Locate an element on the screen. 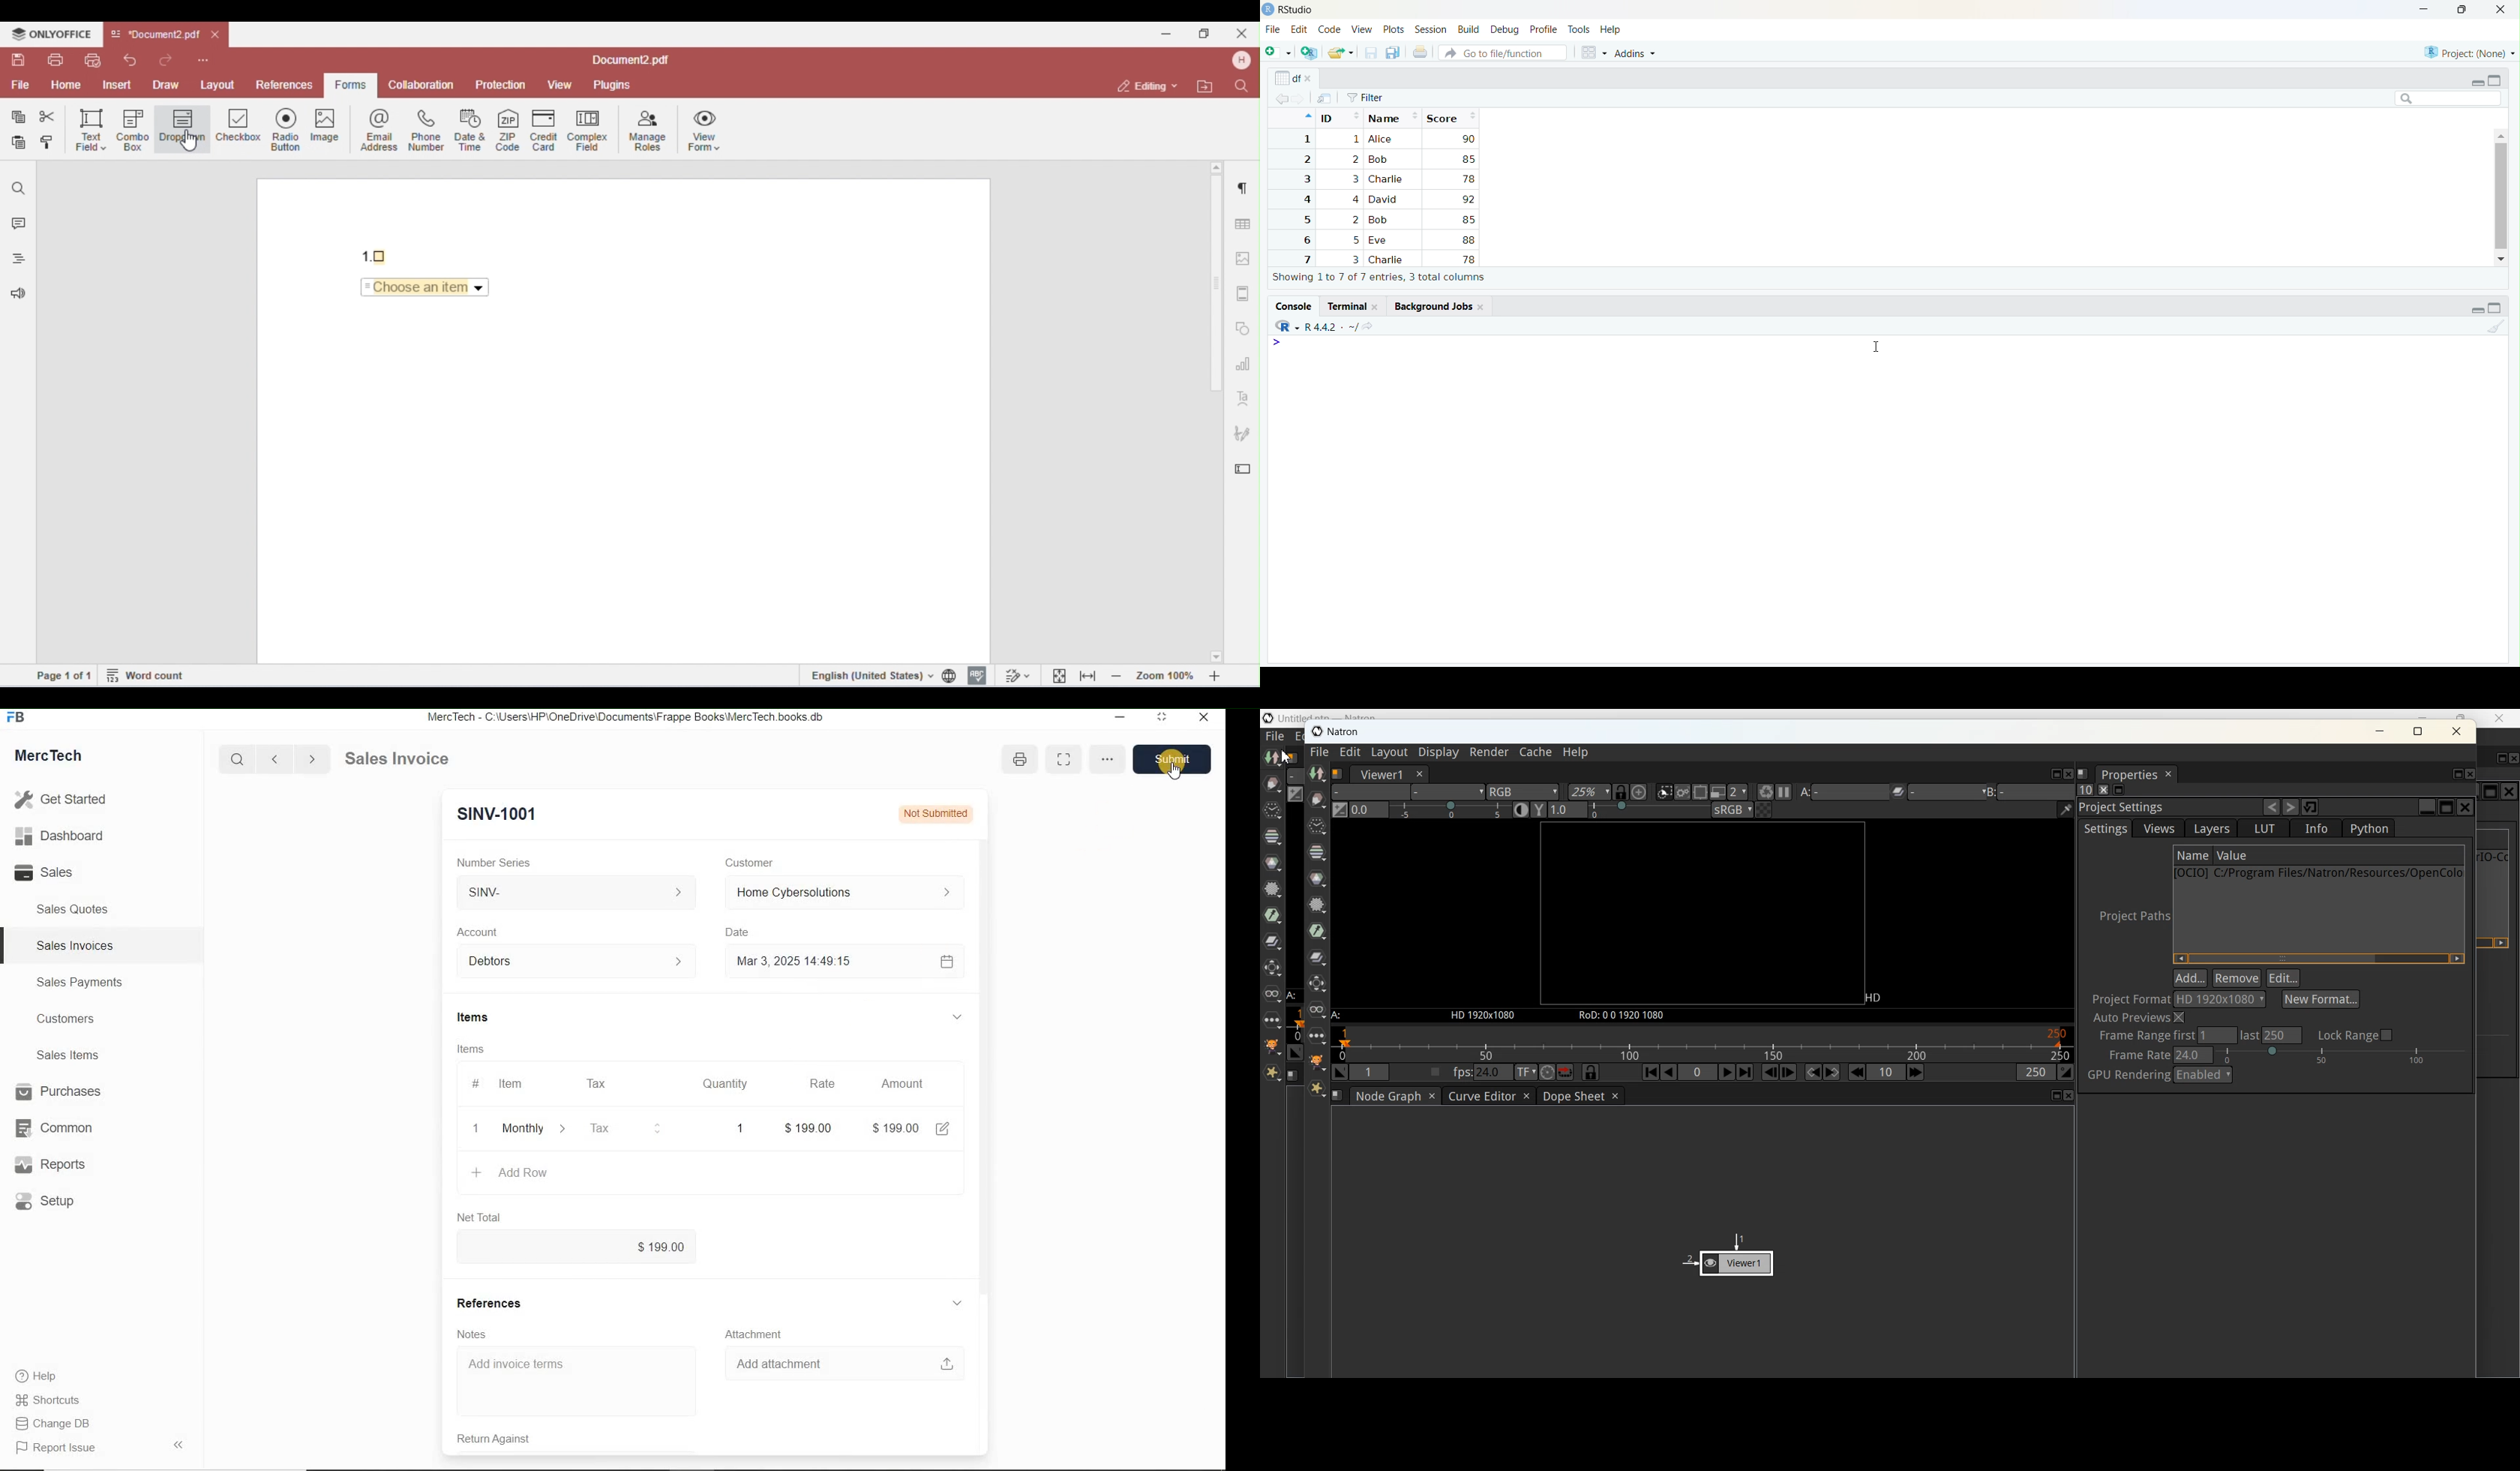  . ~/> is located at coordinates (1359, 328).